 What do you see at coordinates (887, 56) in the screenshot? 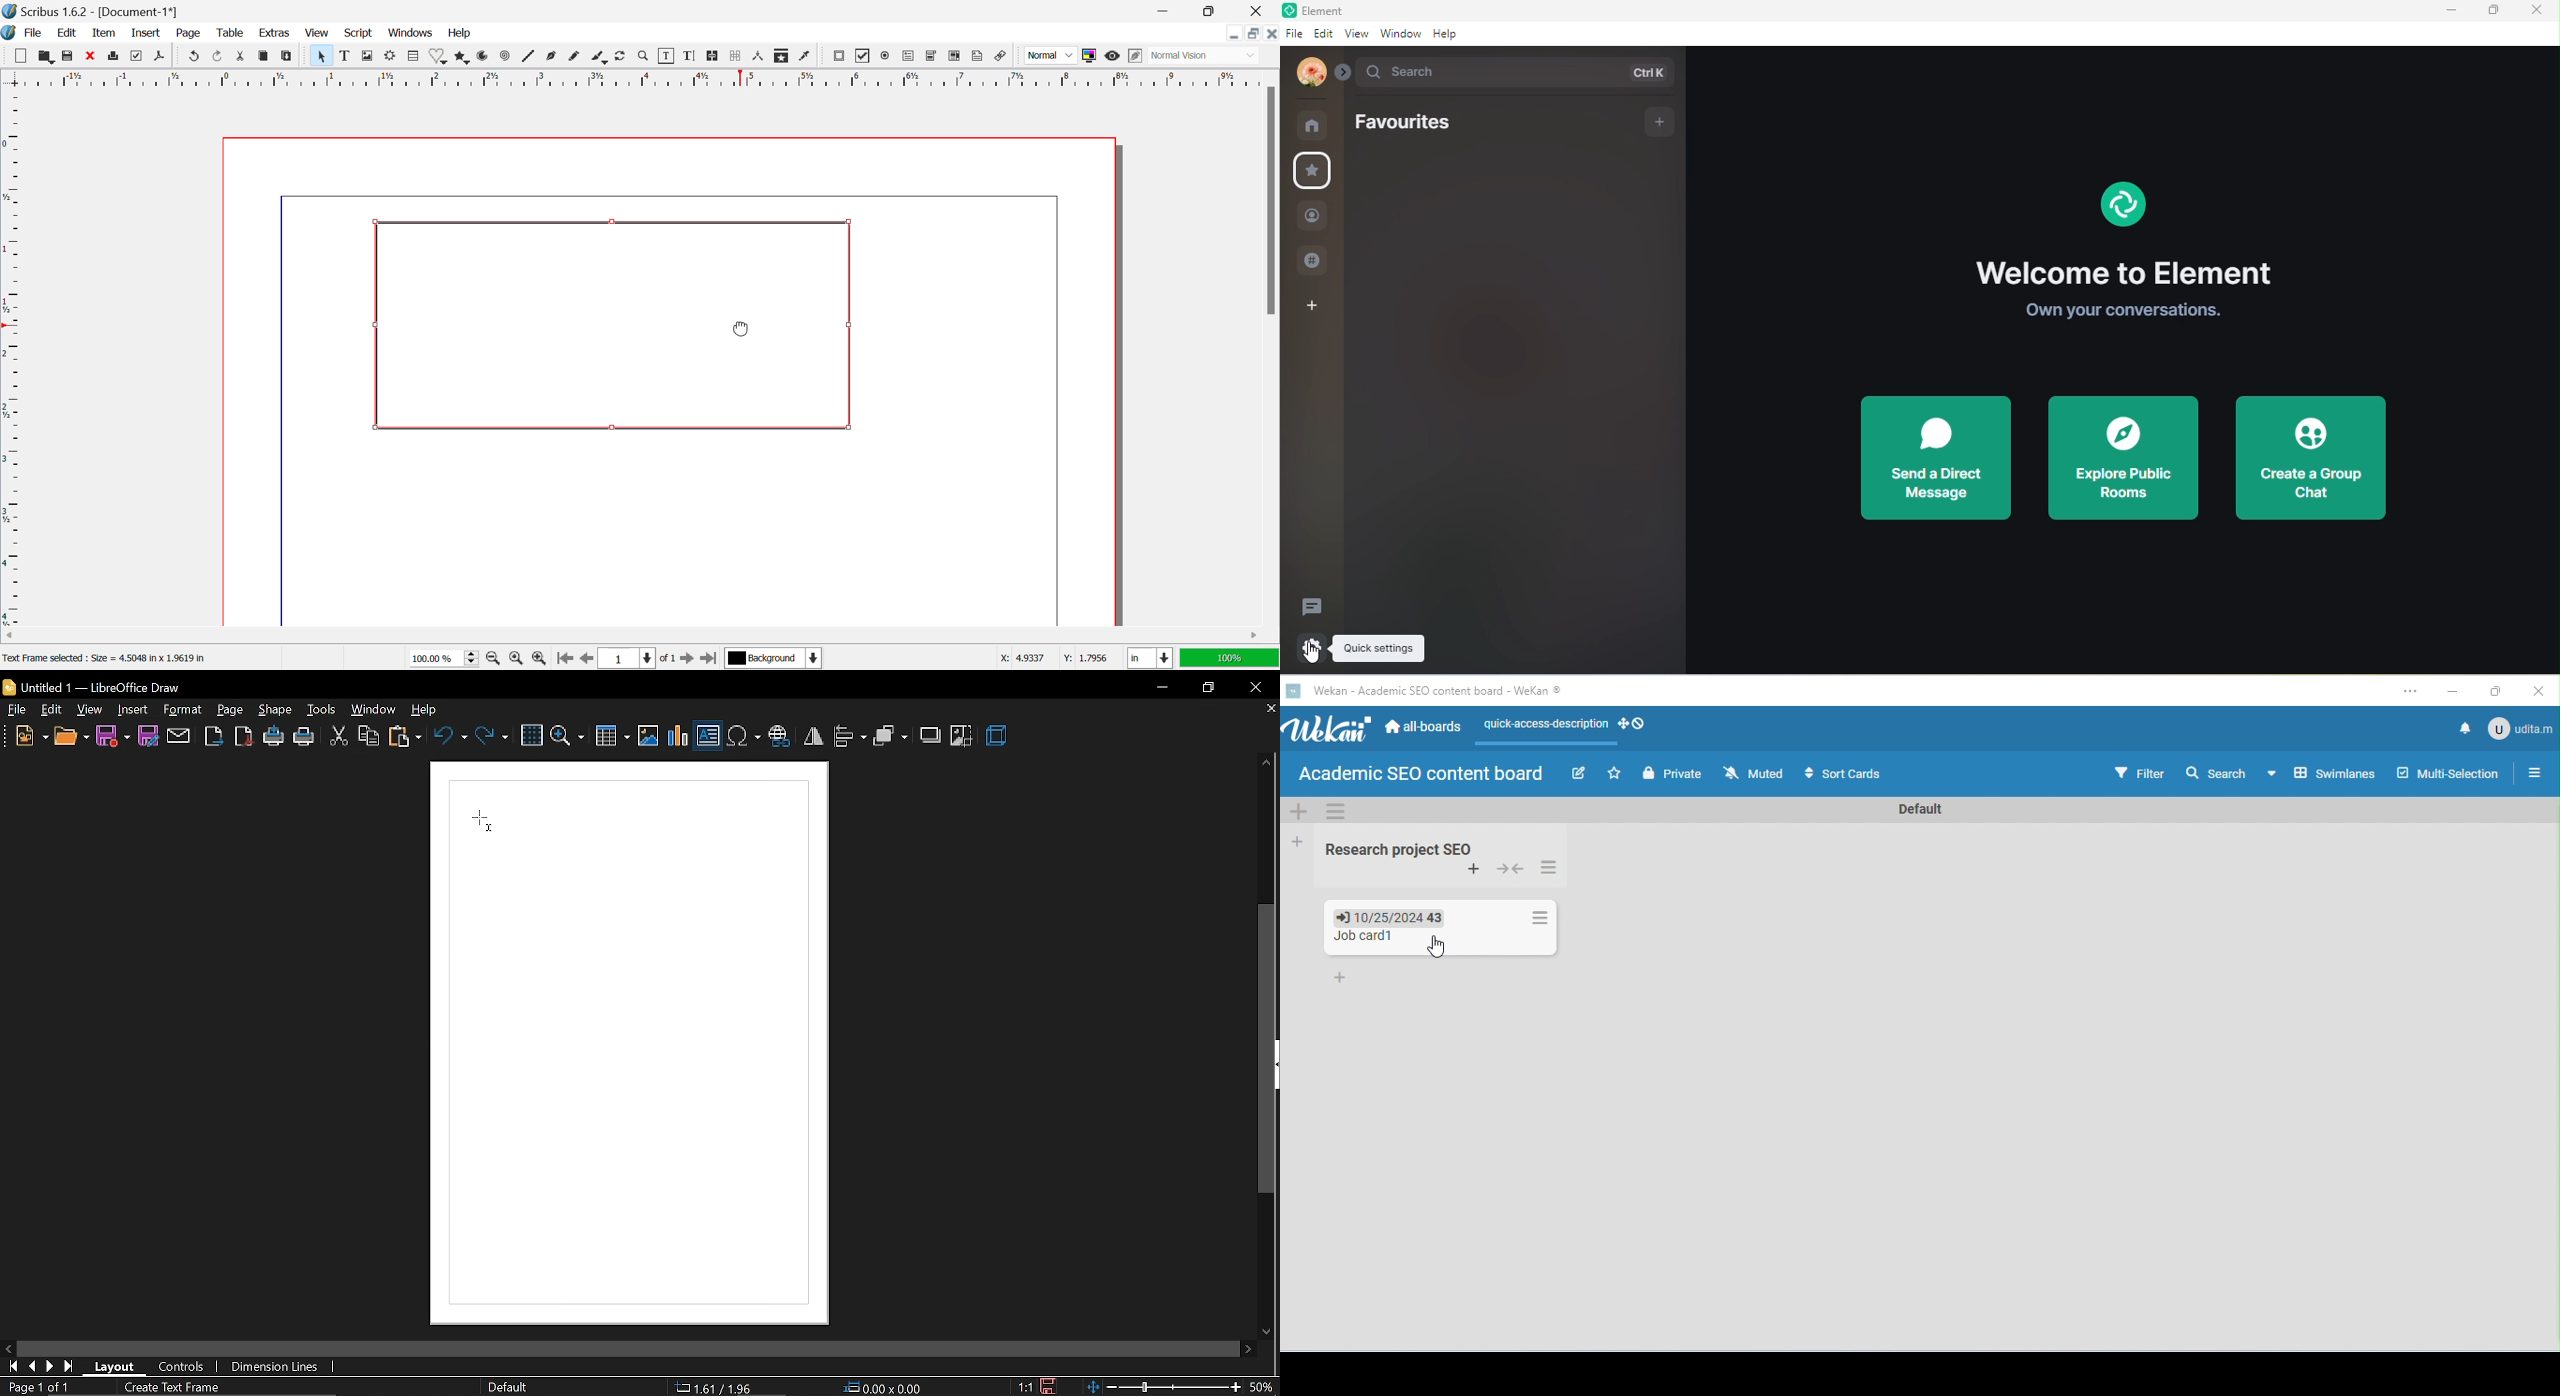
I see `Pdf Radio button` at bounding box center [887, 56].